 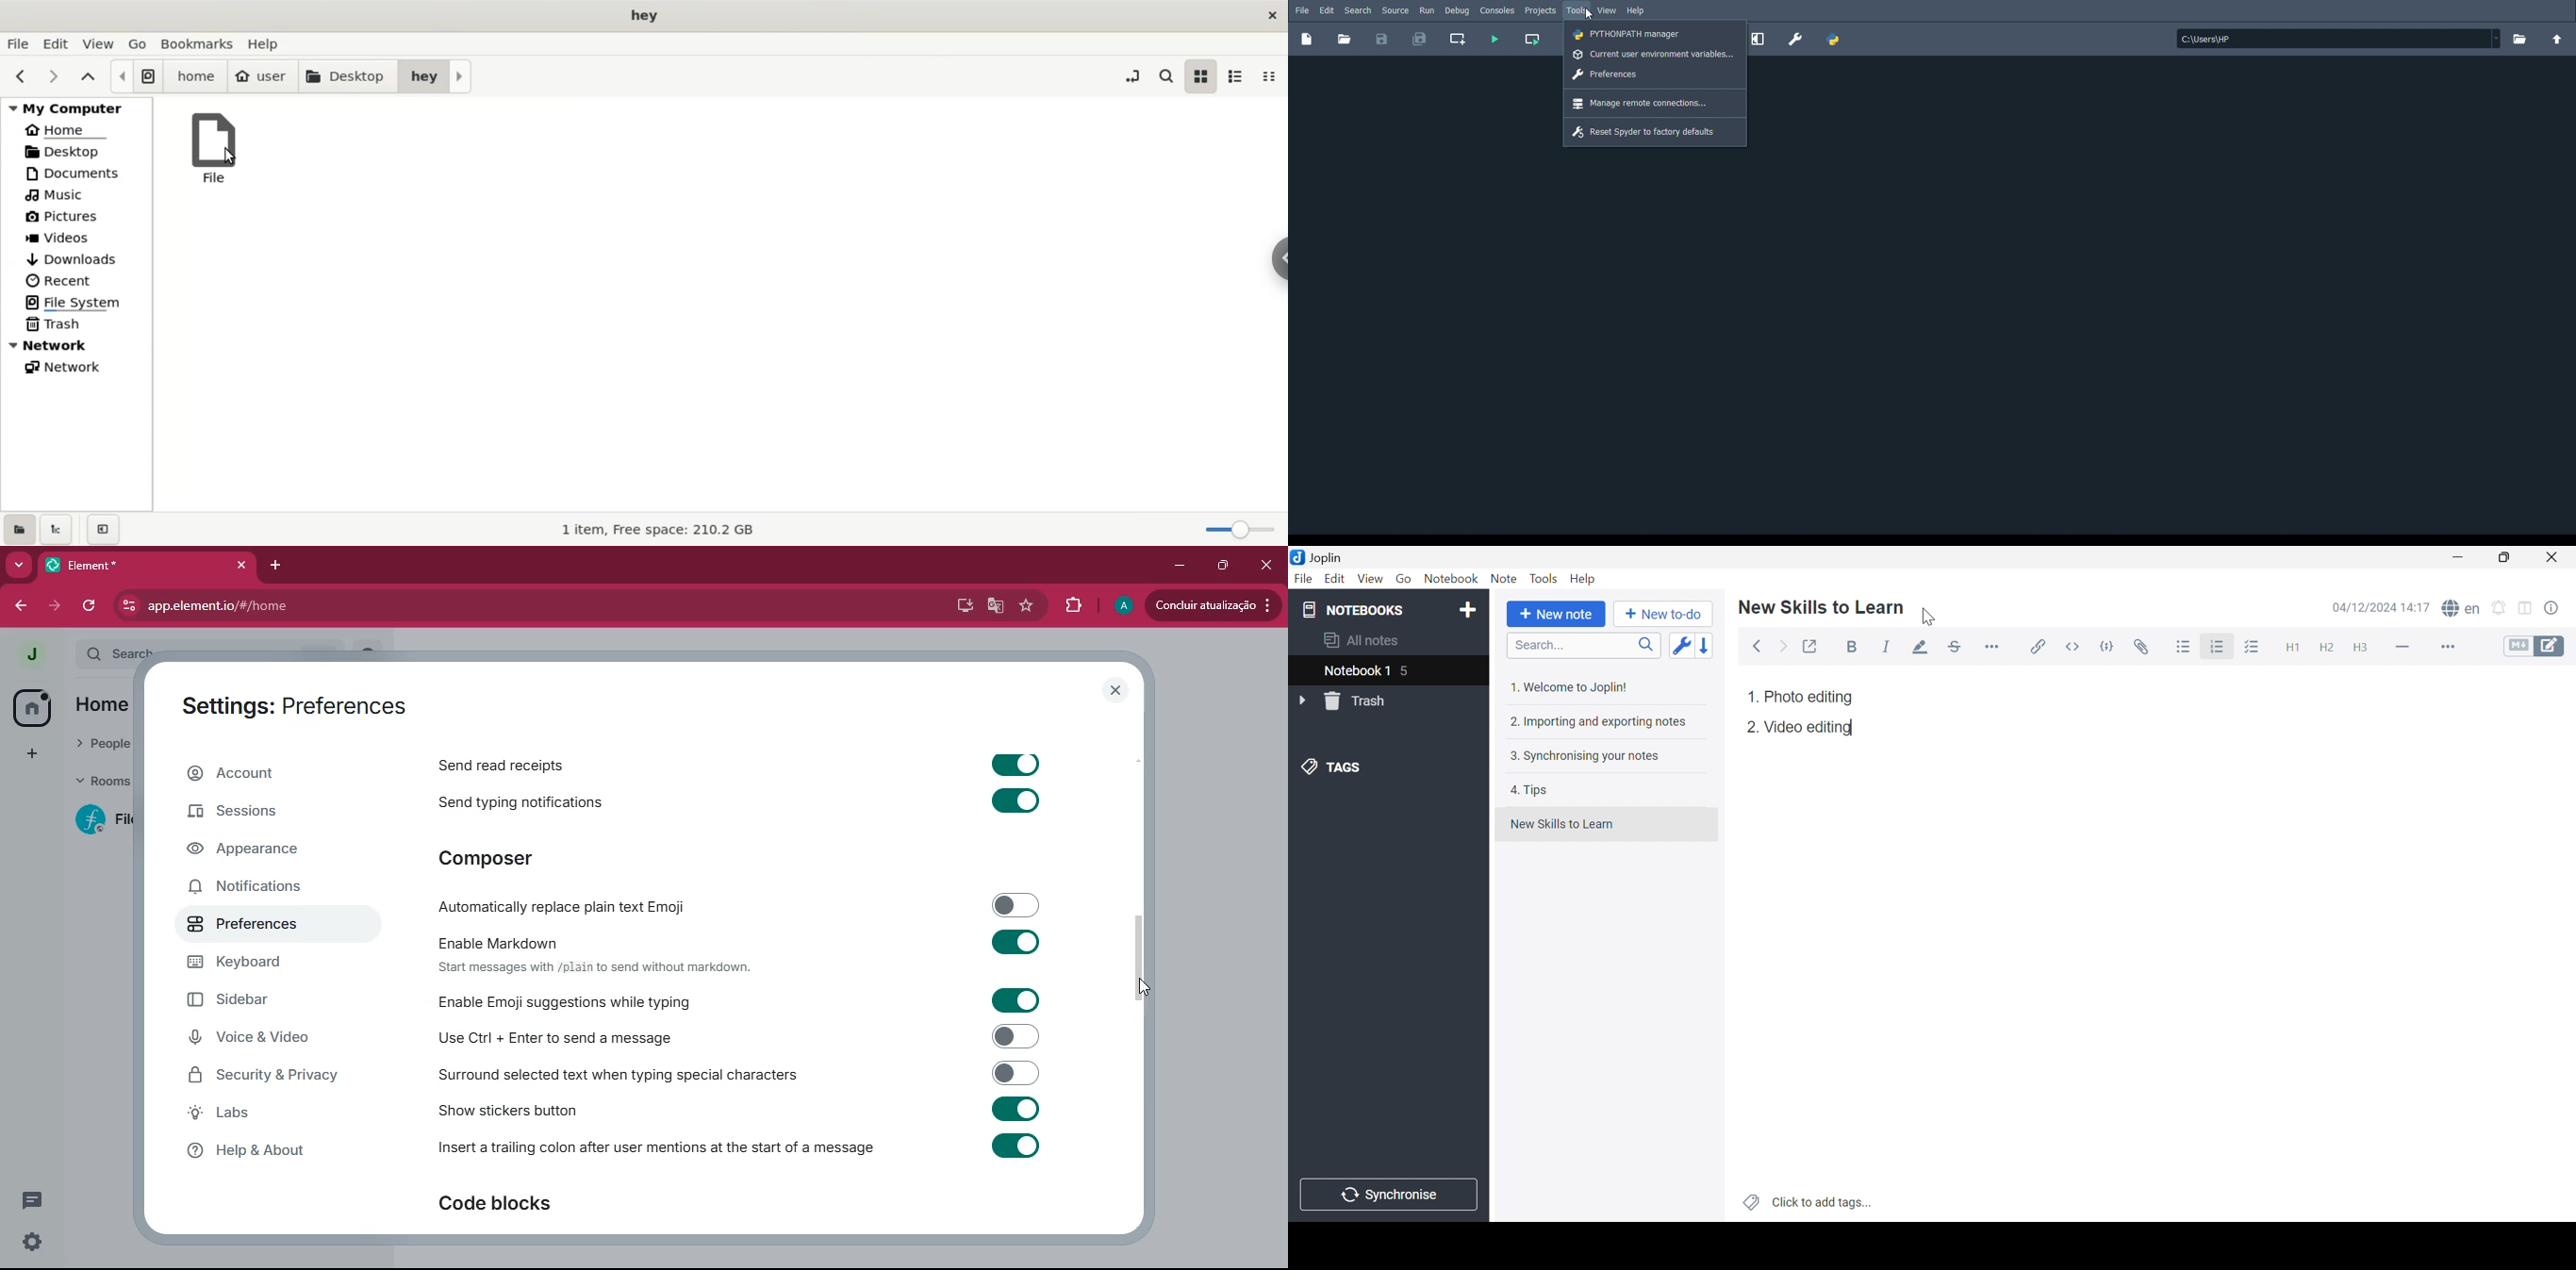 I want to click on Reset Spyder to factory defaults, so click(x=1647, y=132).